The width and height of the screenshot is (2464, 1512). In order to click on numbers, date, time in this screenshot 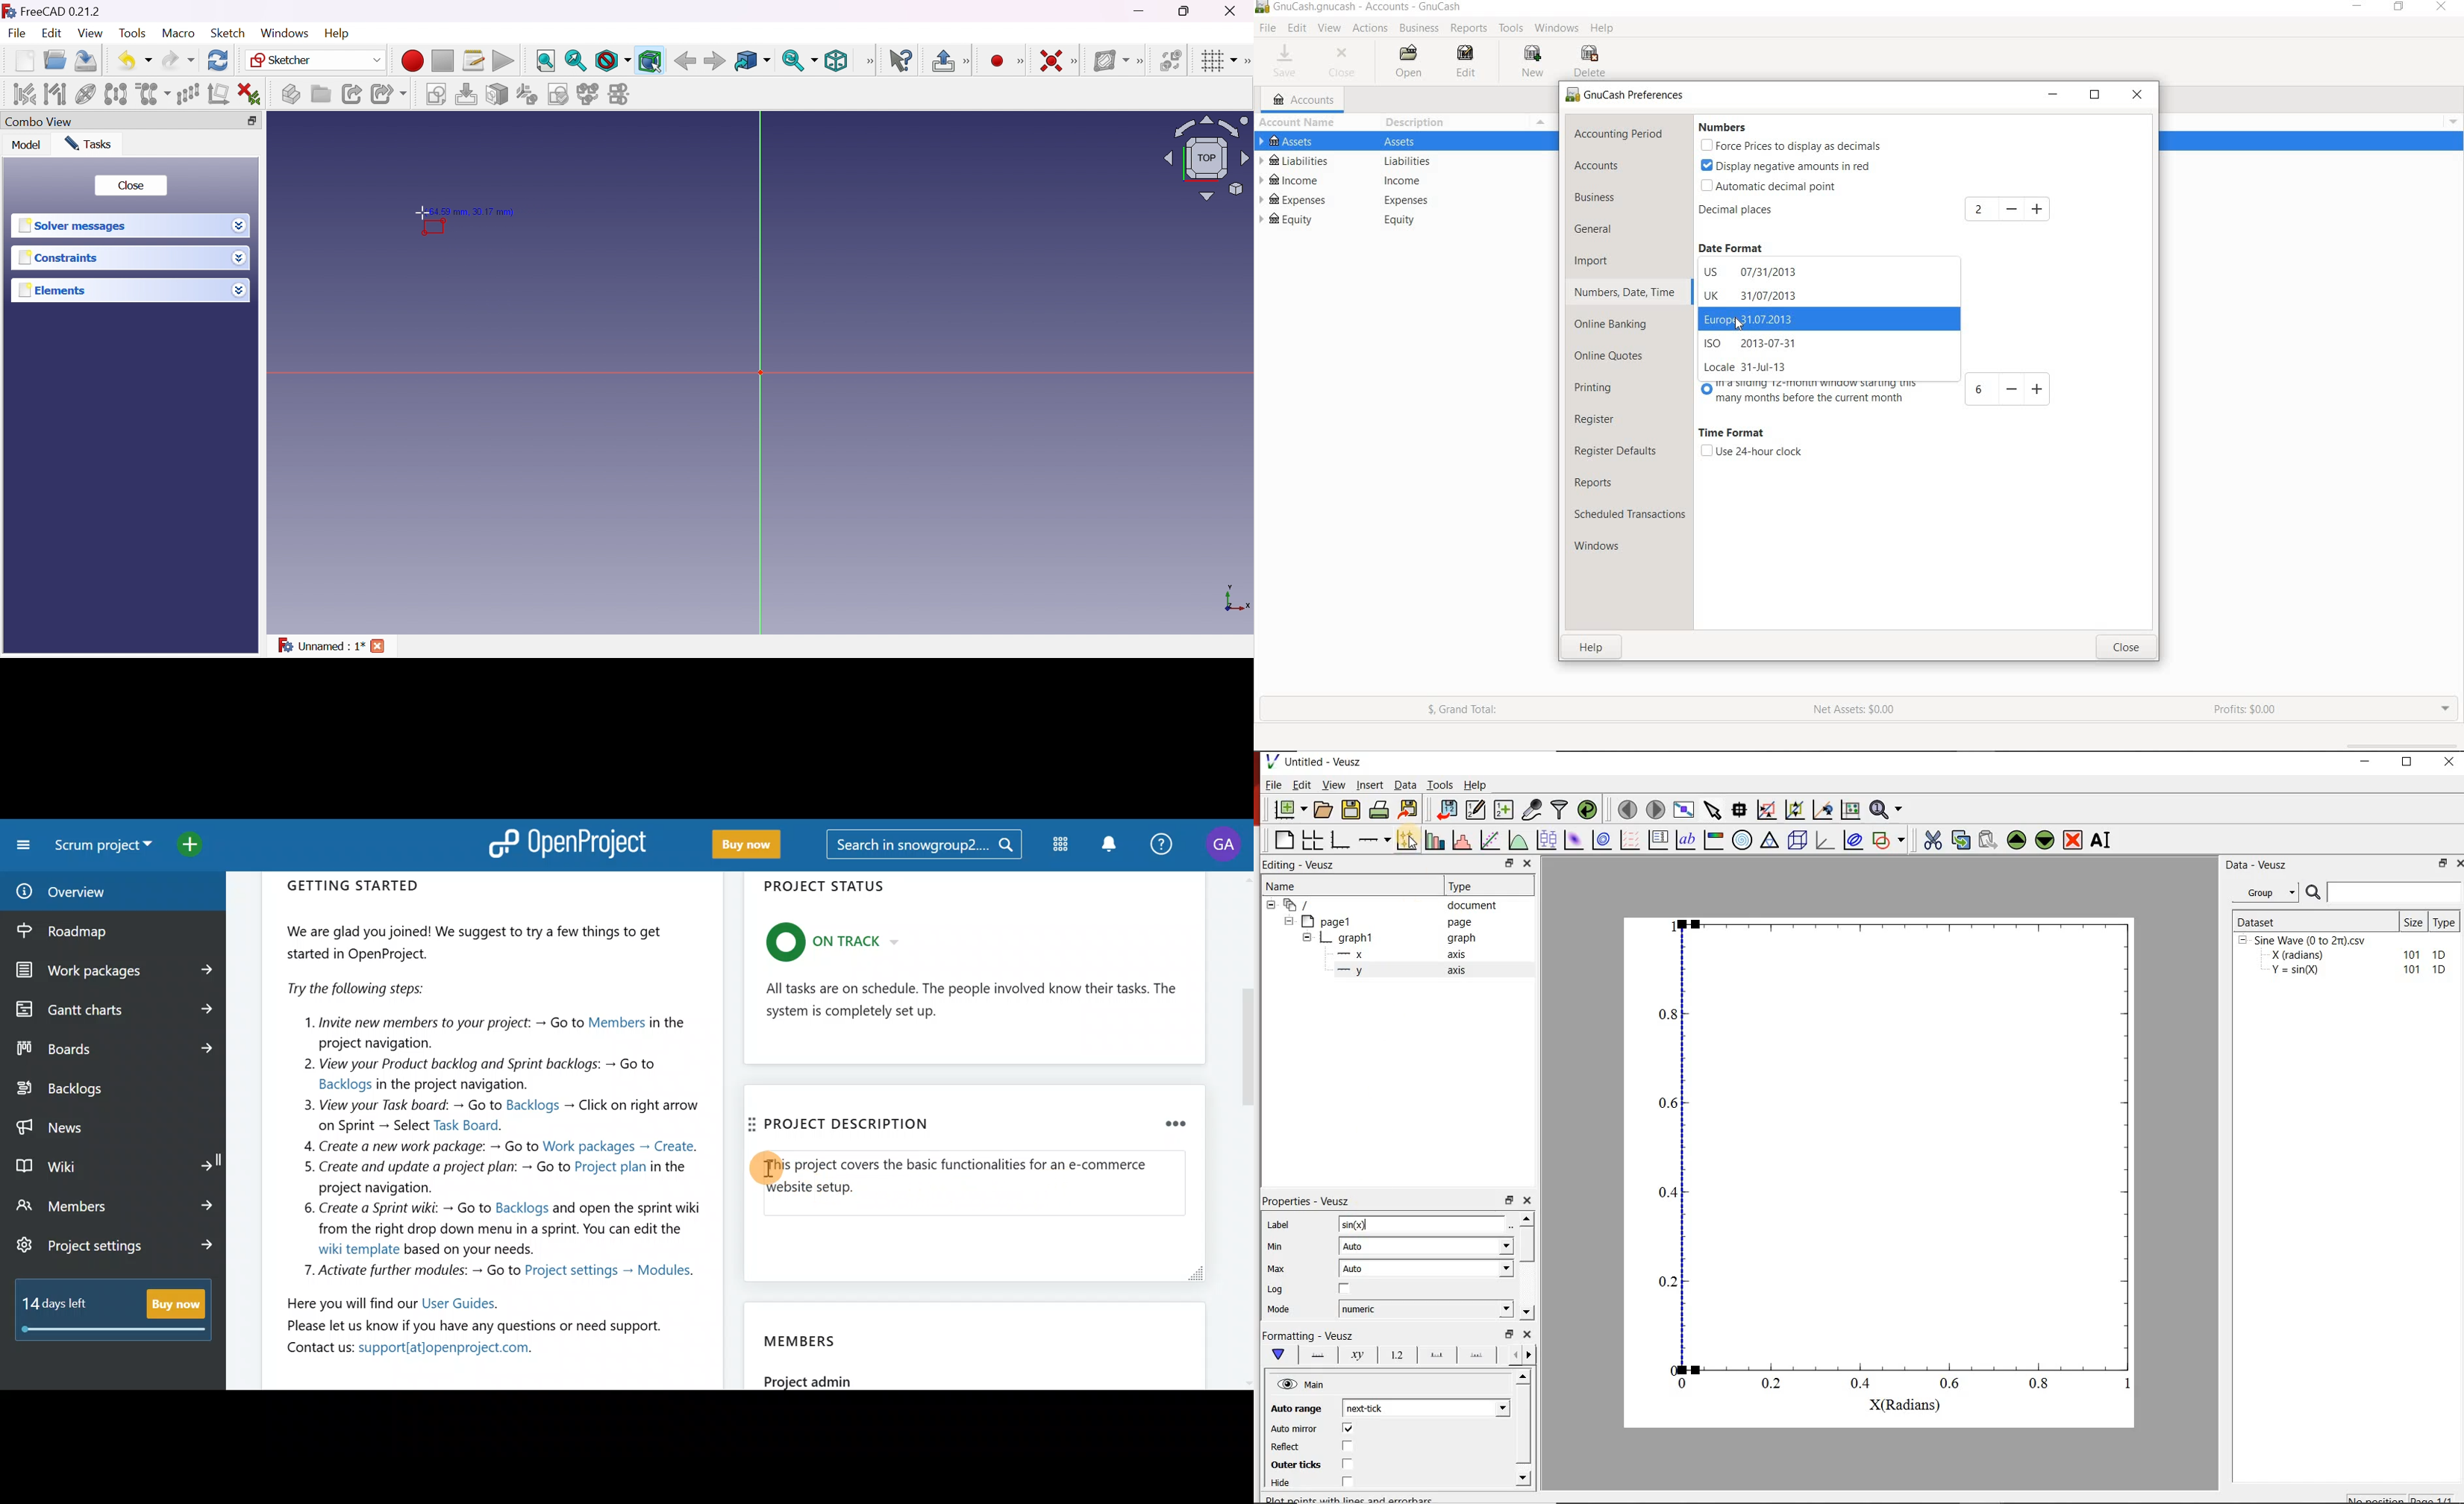, I will do `click(1625, 292)`.